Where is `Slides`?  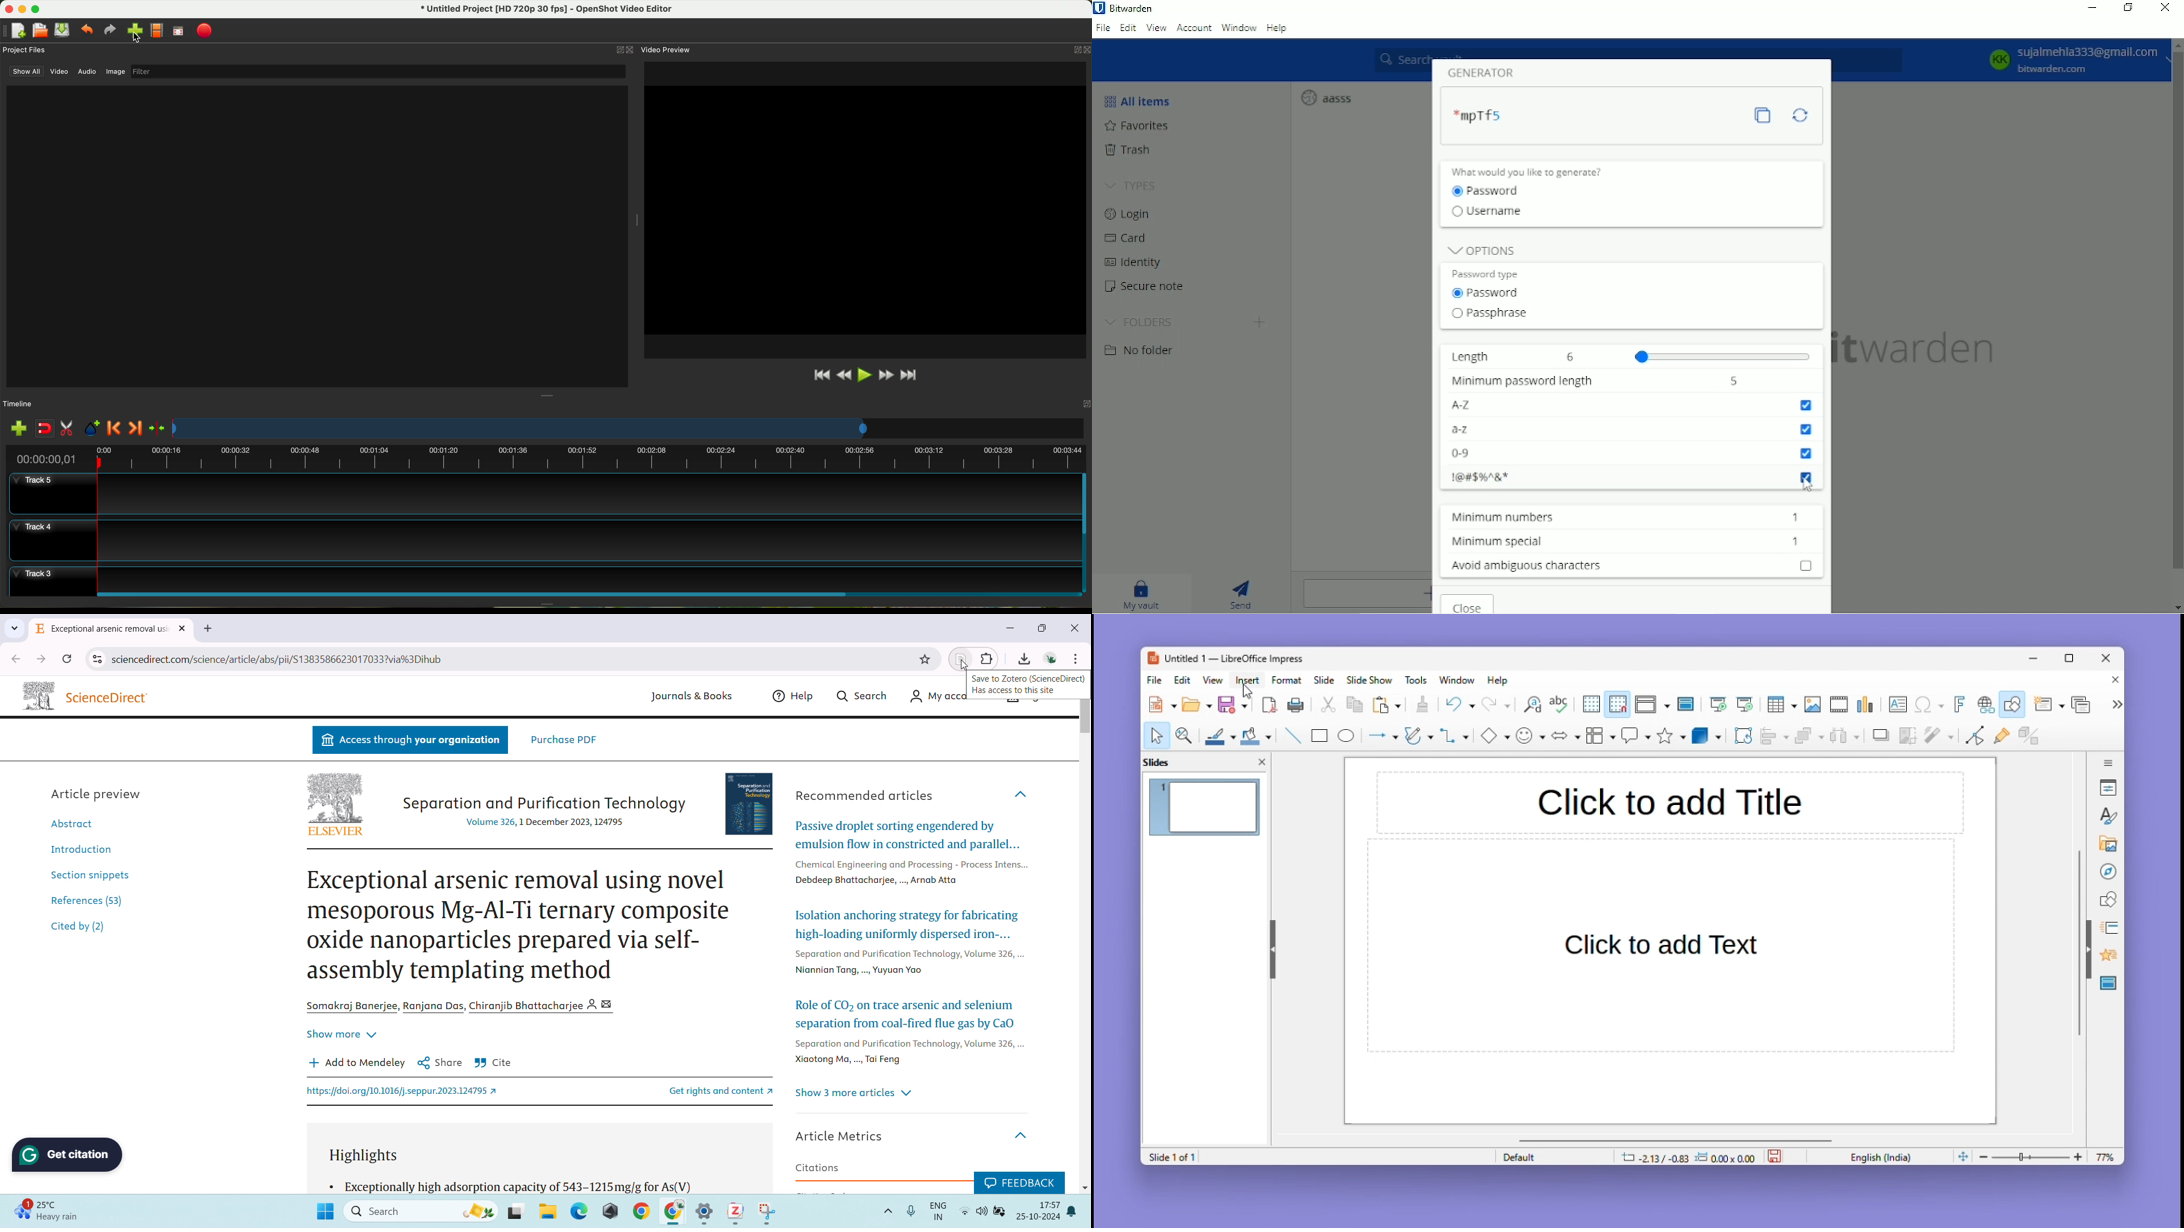
Slides is located at coordinates (1165, 762).